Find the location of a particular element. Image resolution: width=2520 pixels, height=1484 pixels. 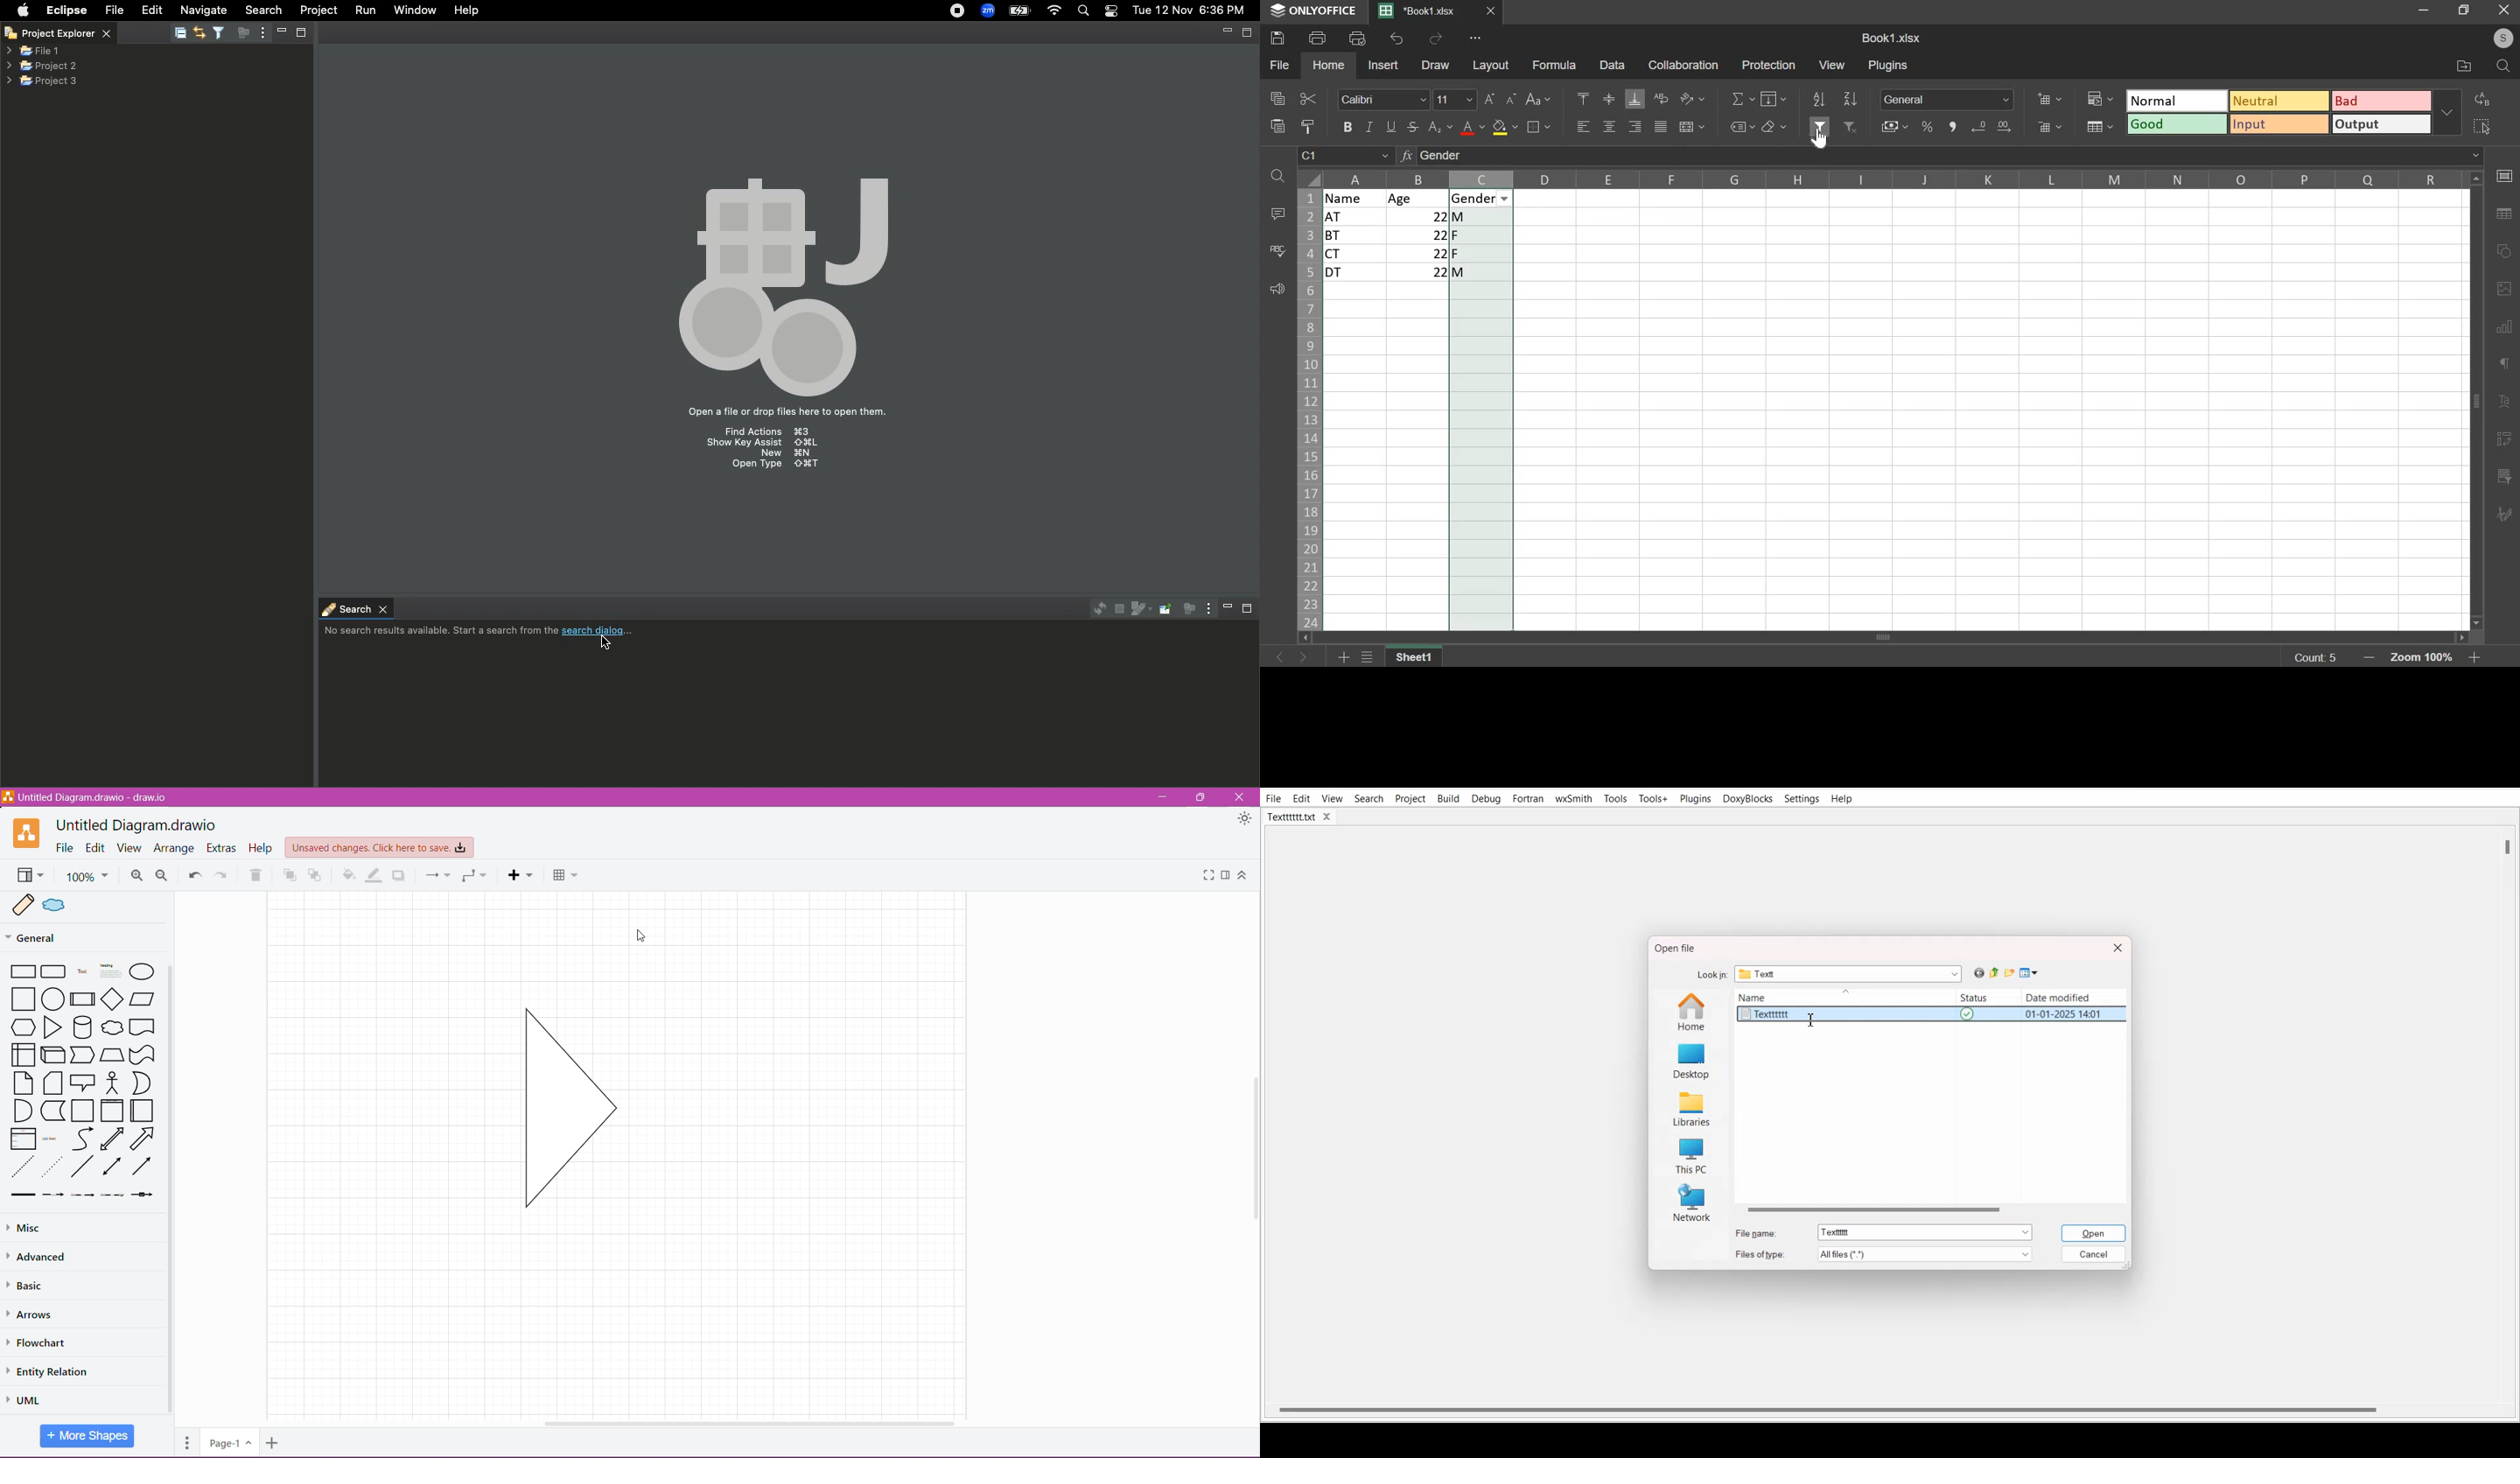

Maximize is located at coordinates (1249, 32).